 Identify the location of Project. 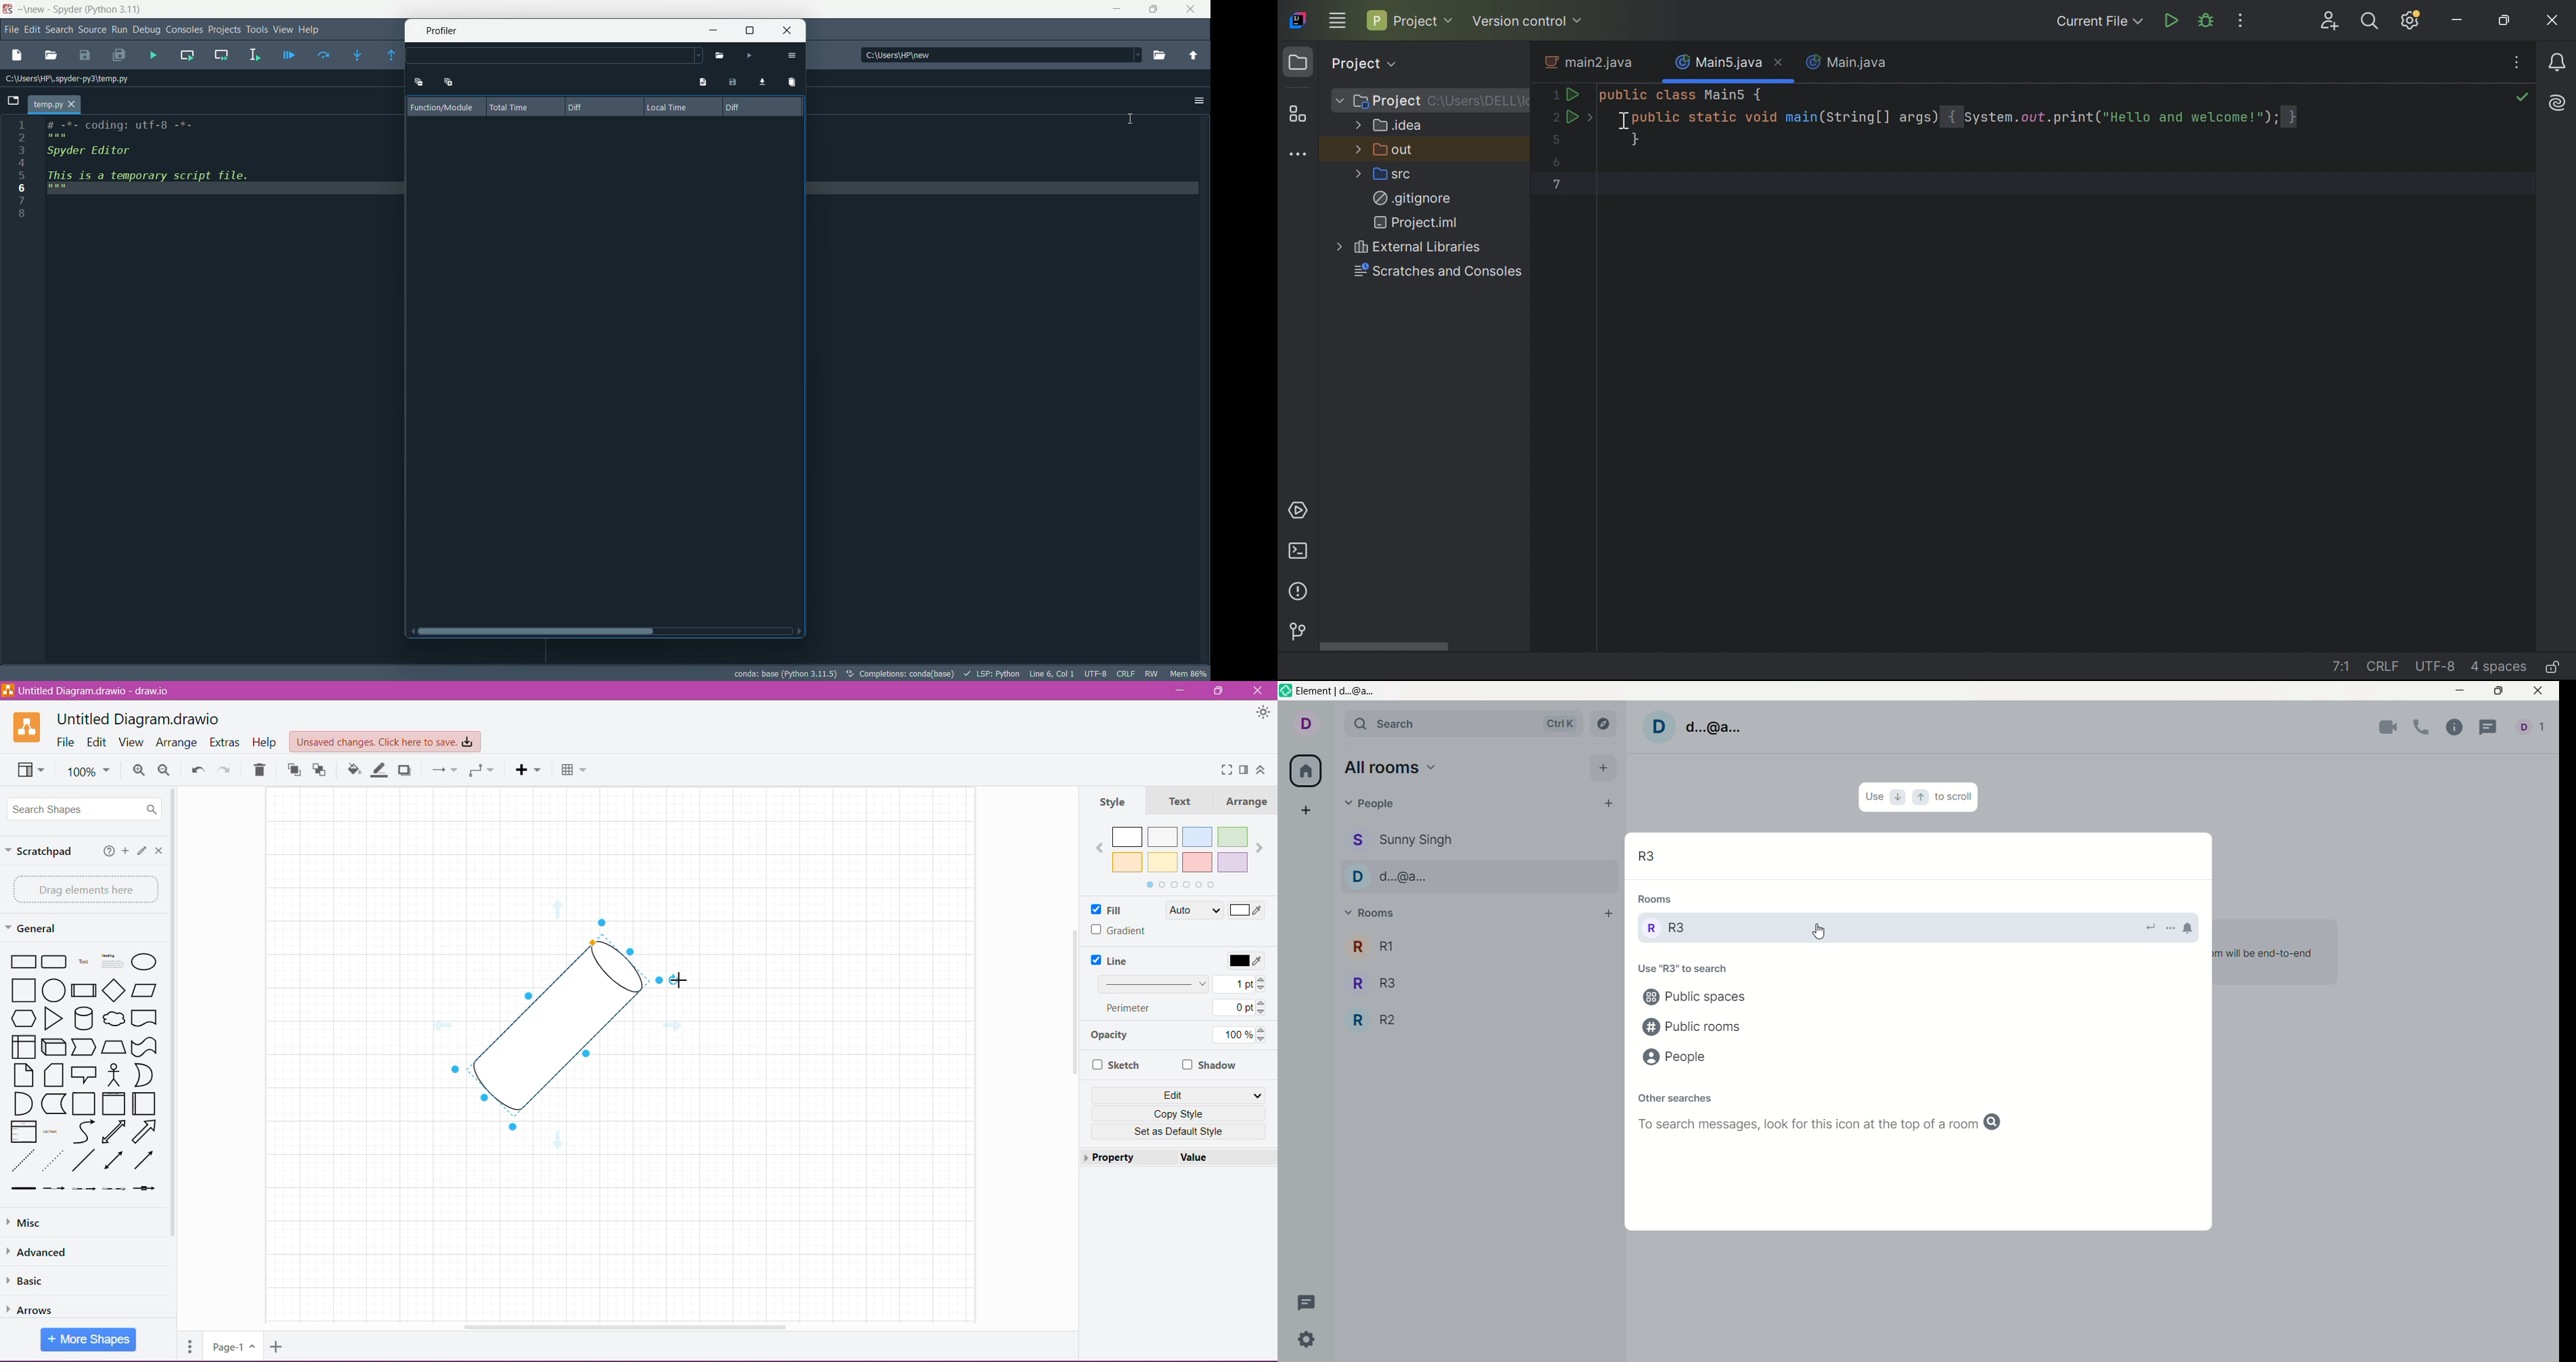
(1386, 102).